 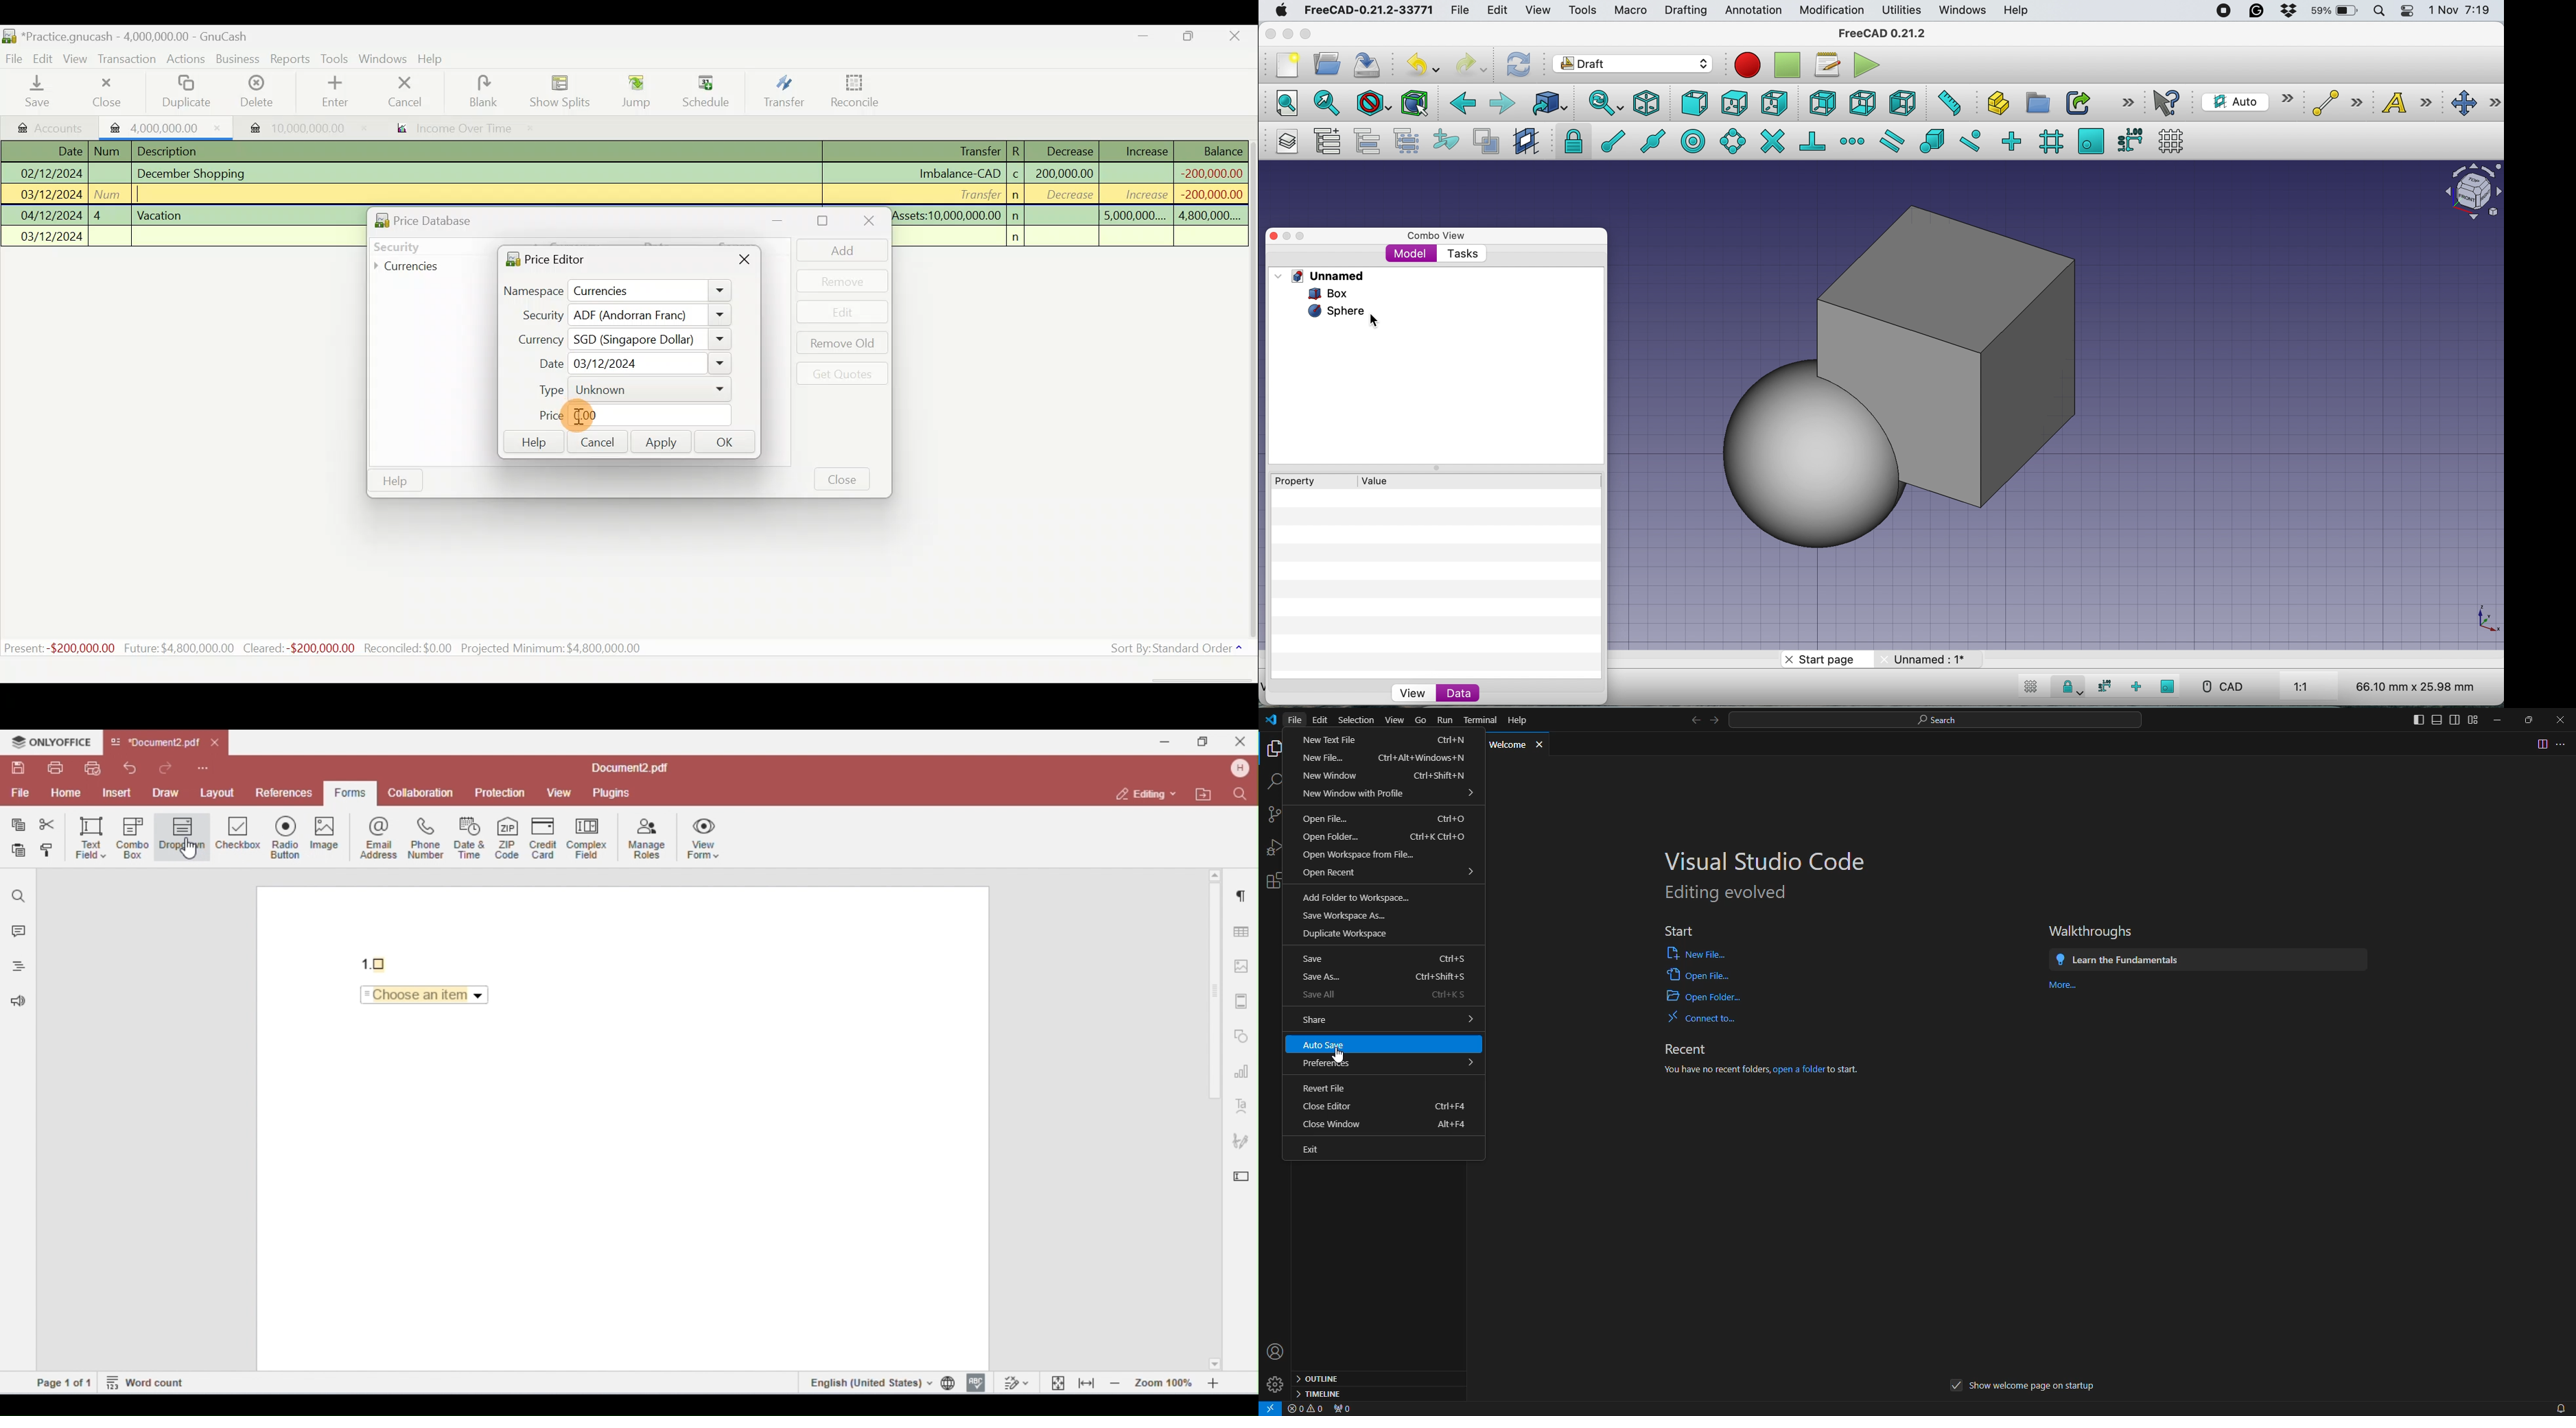 I want to click on manage layers, so click(x=1284, y=142).